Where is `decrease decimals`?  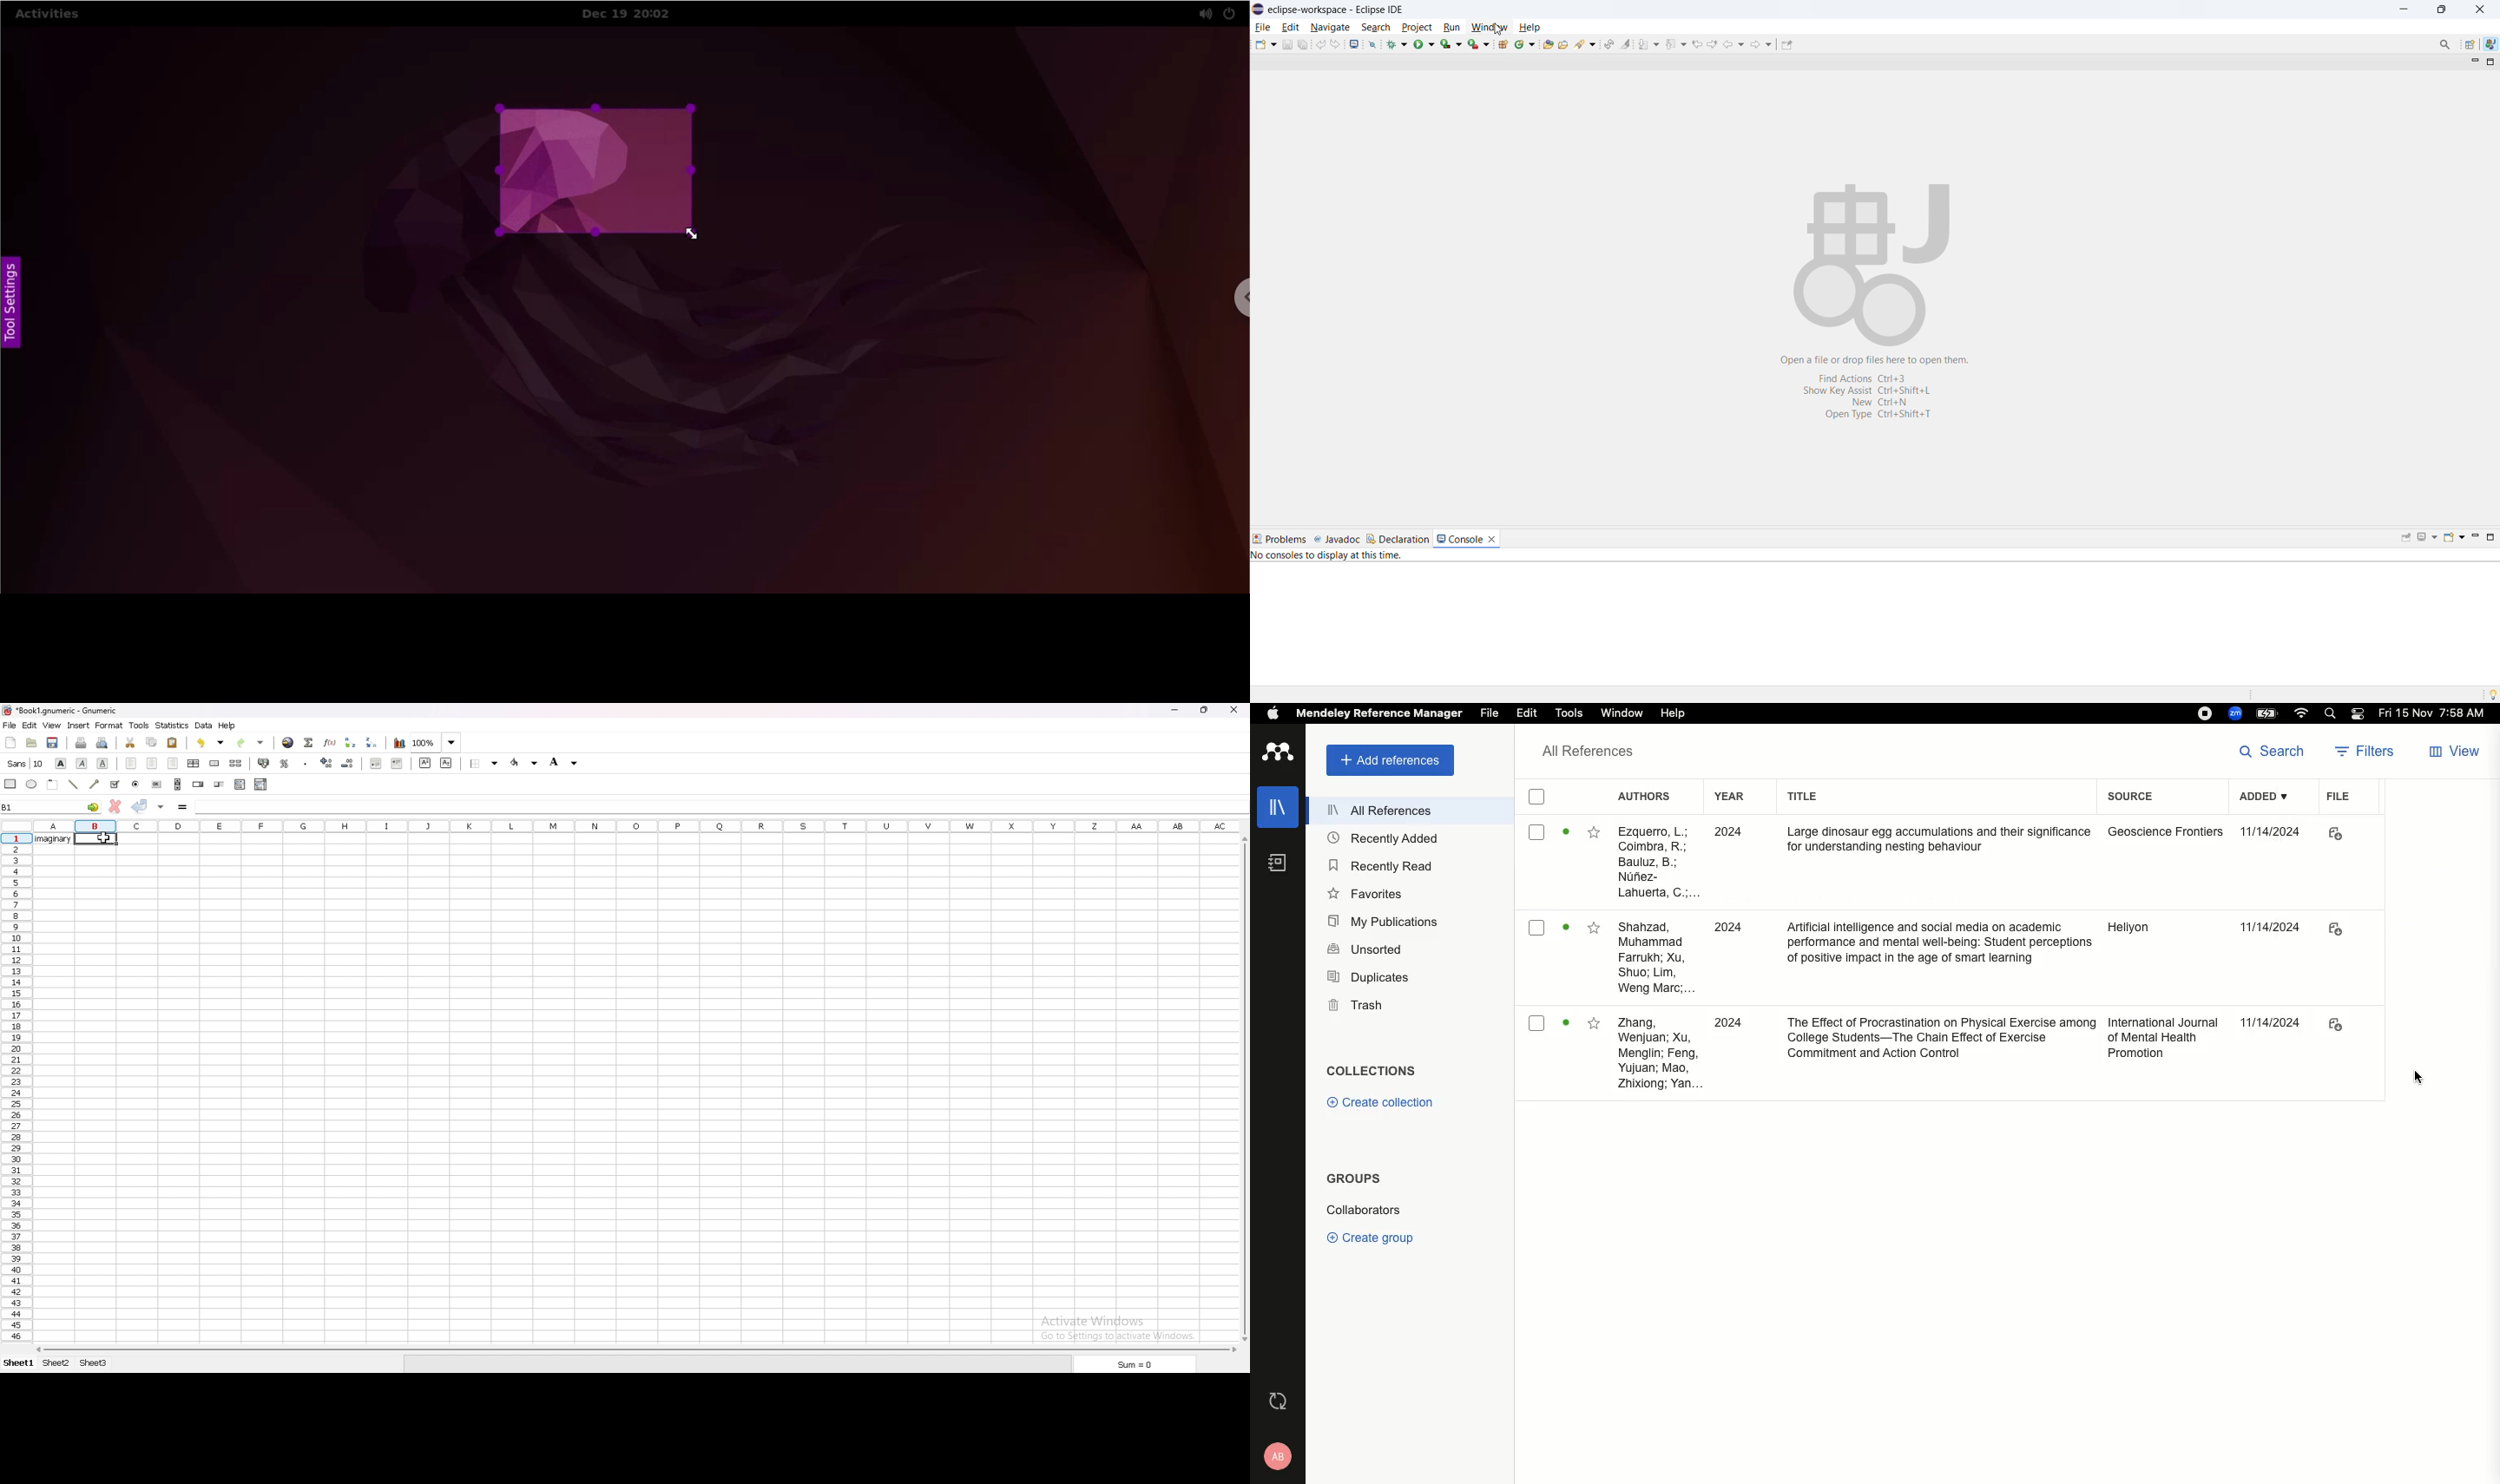
decrease decimals is located at coordinates (348, 763).